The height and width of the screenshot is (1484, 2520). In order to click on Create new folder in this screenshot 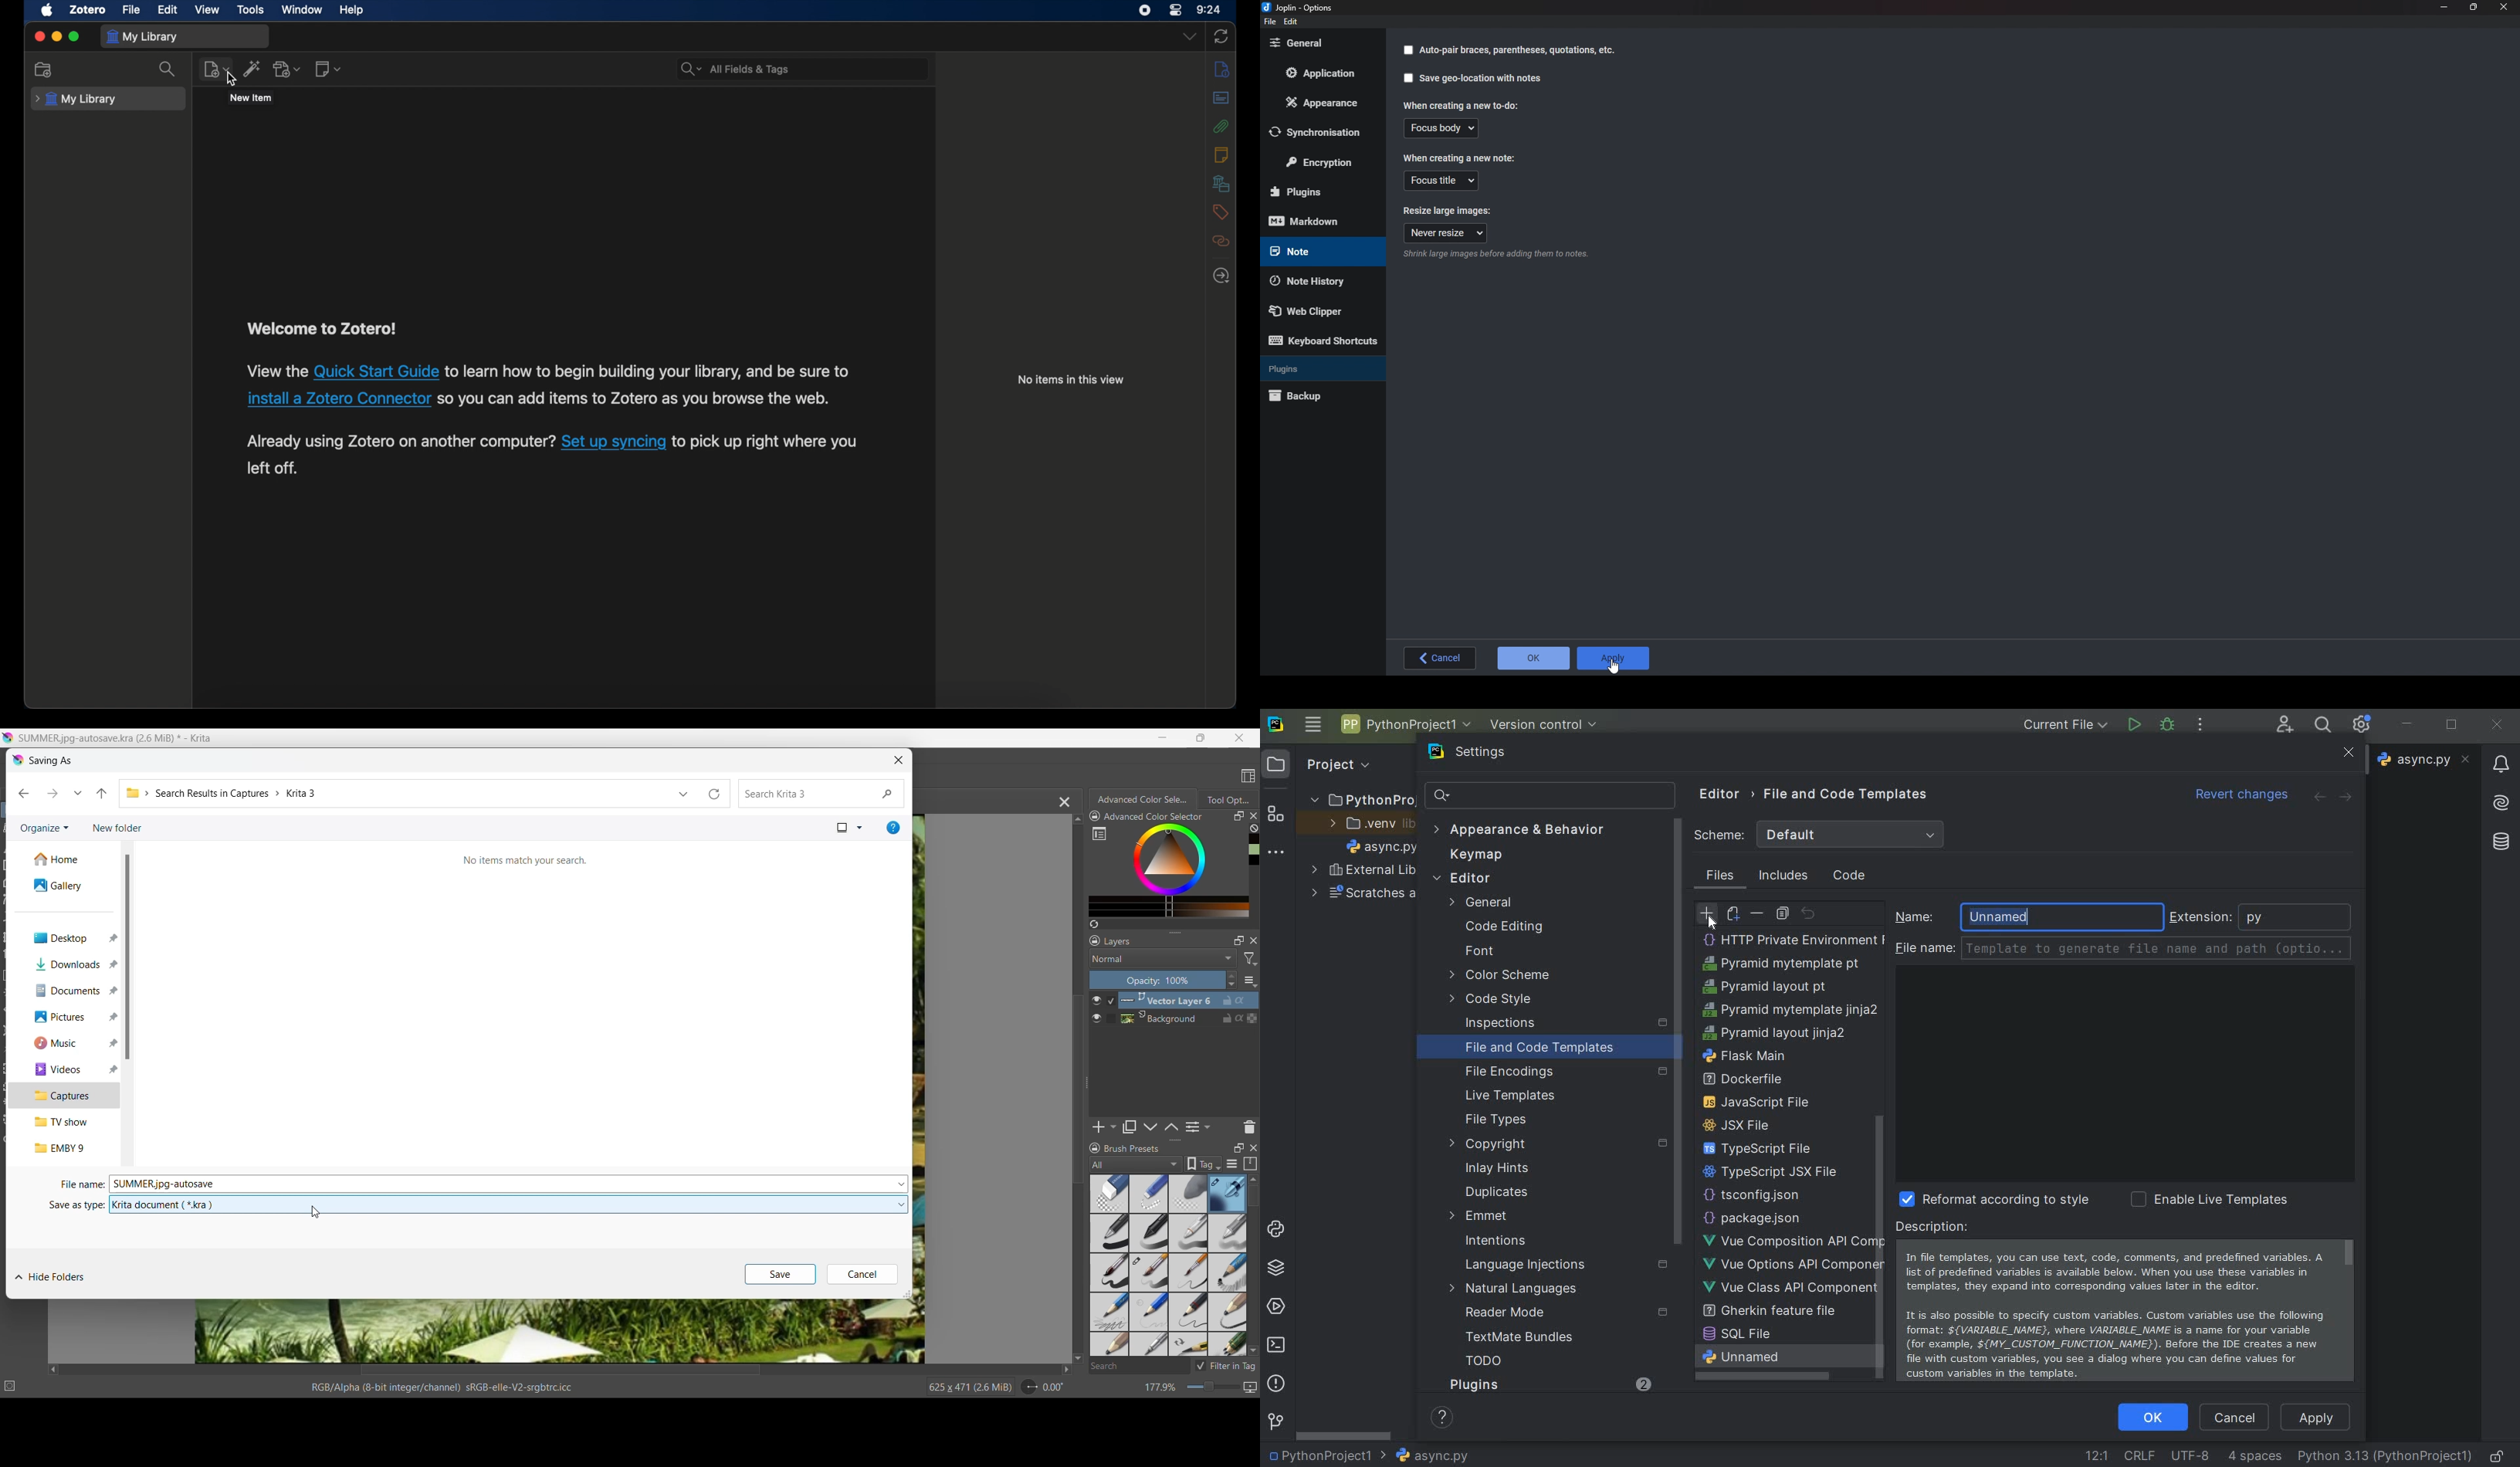, I will do `click(118, 828)`.